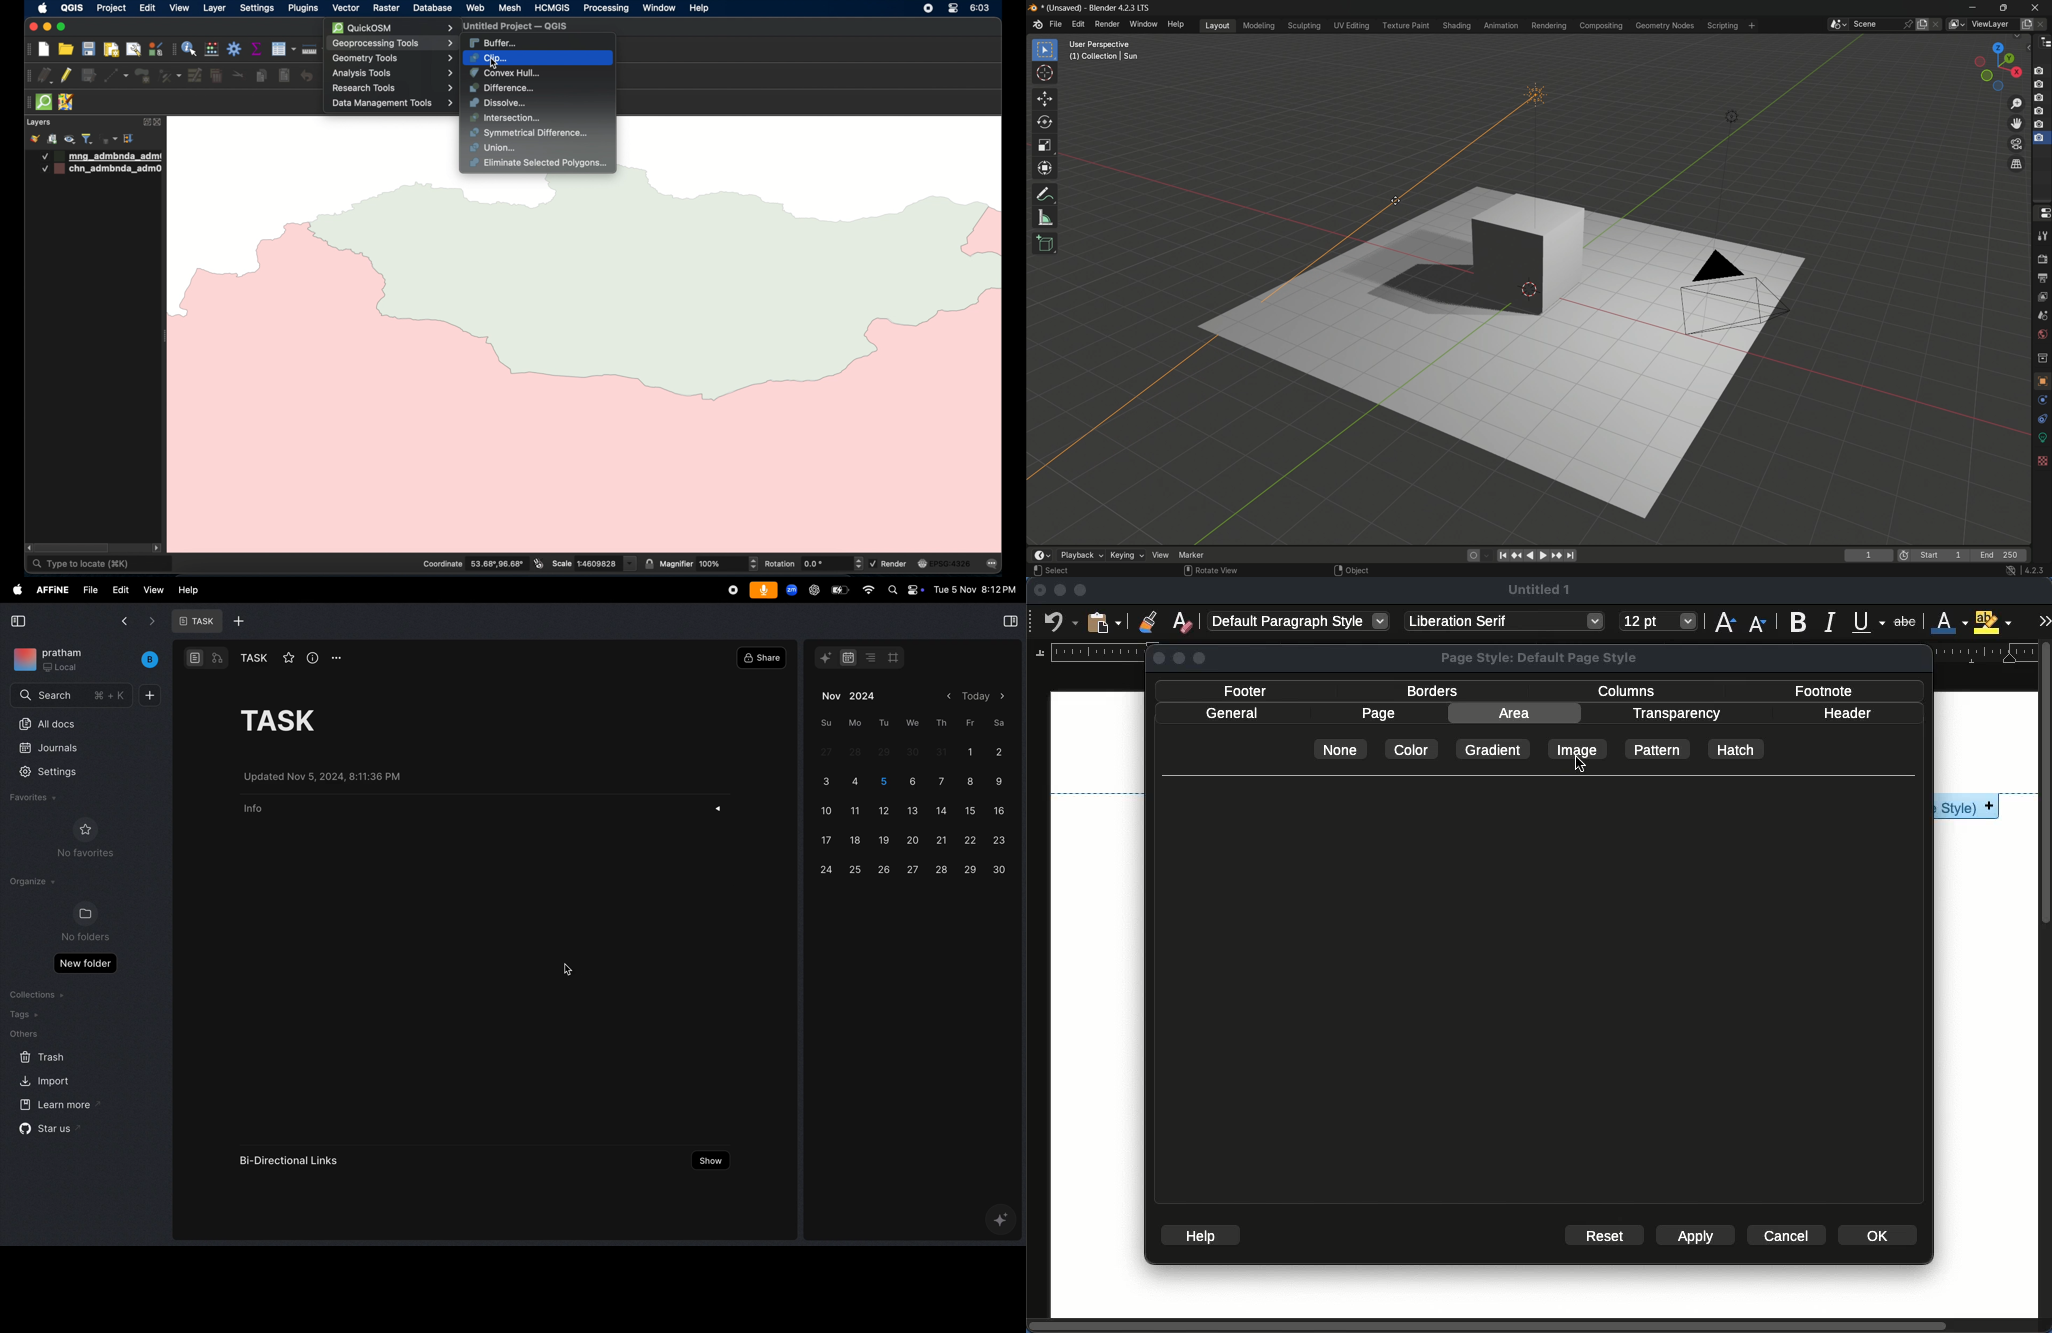 Image resolution: width=2072 pixels, height=1344 pixels. I want to click on layer, so click(214, 9).